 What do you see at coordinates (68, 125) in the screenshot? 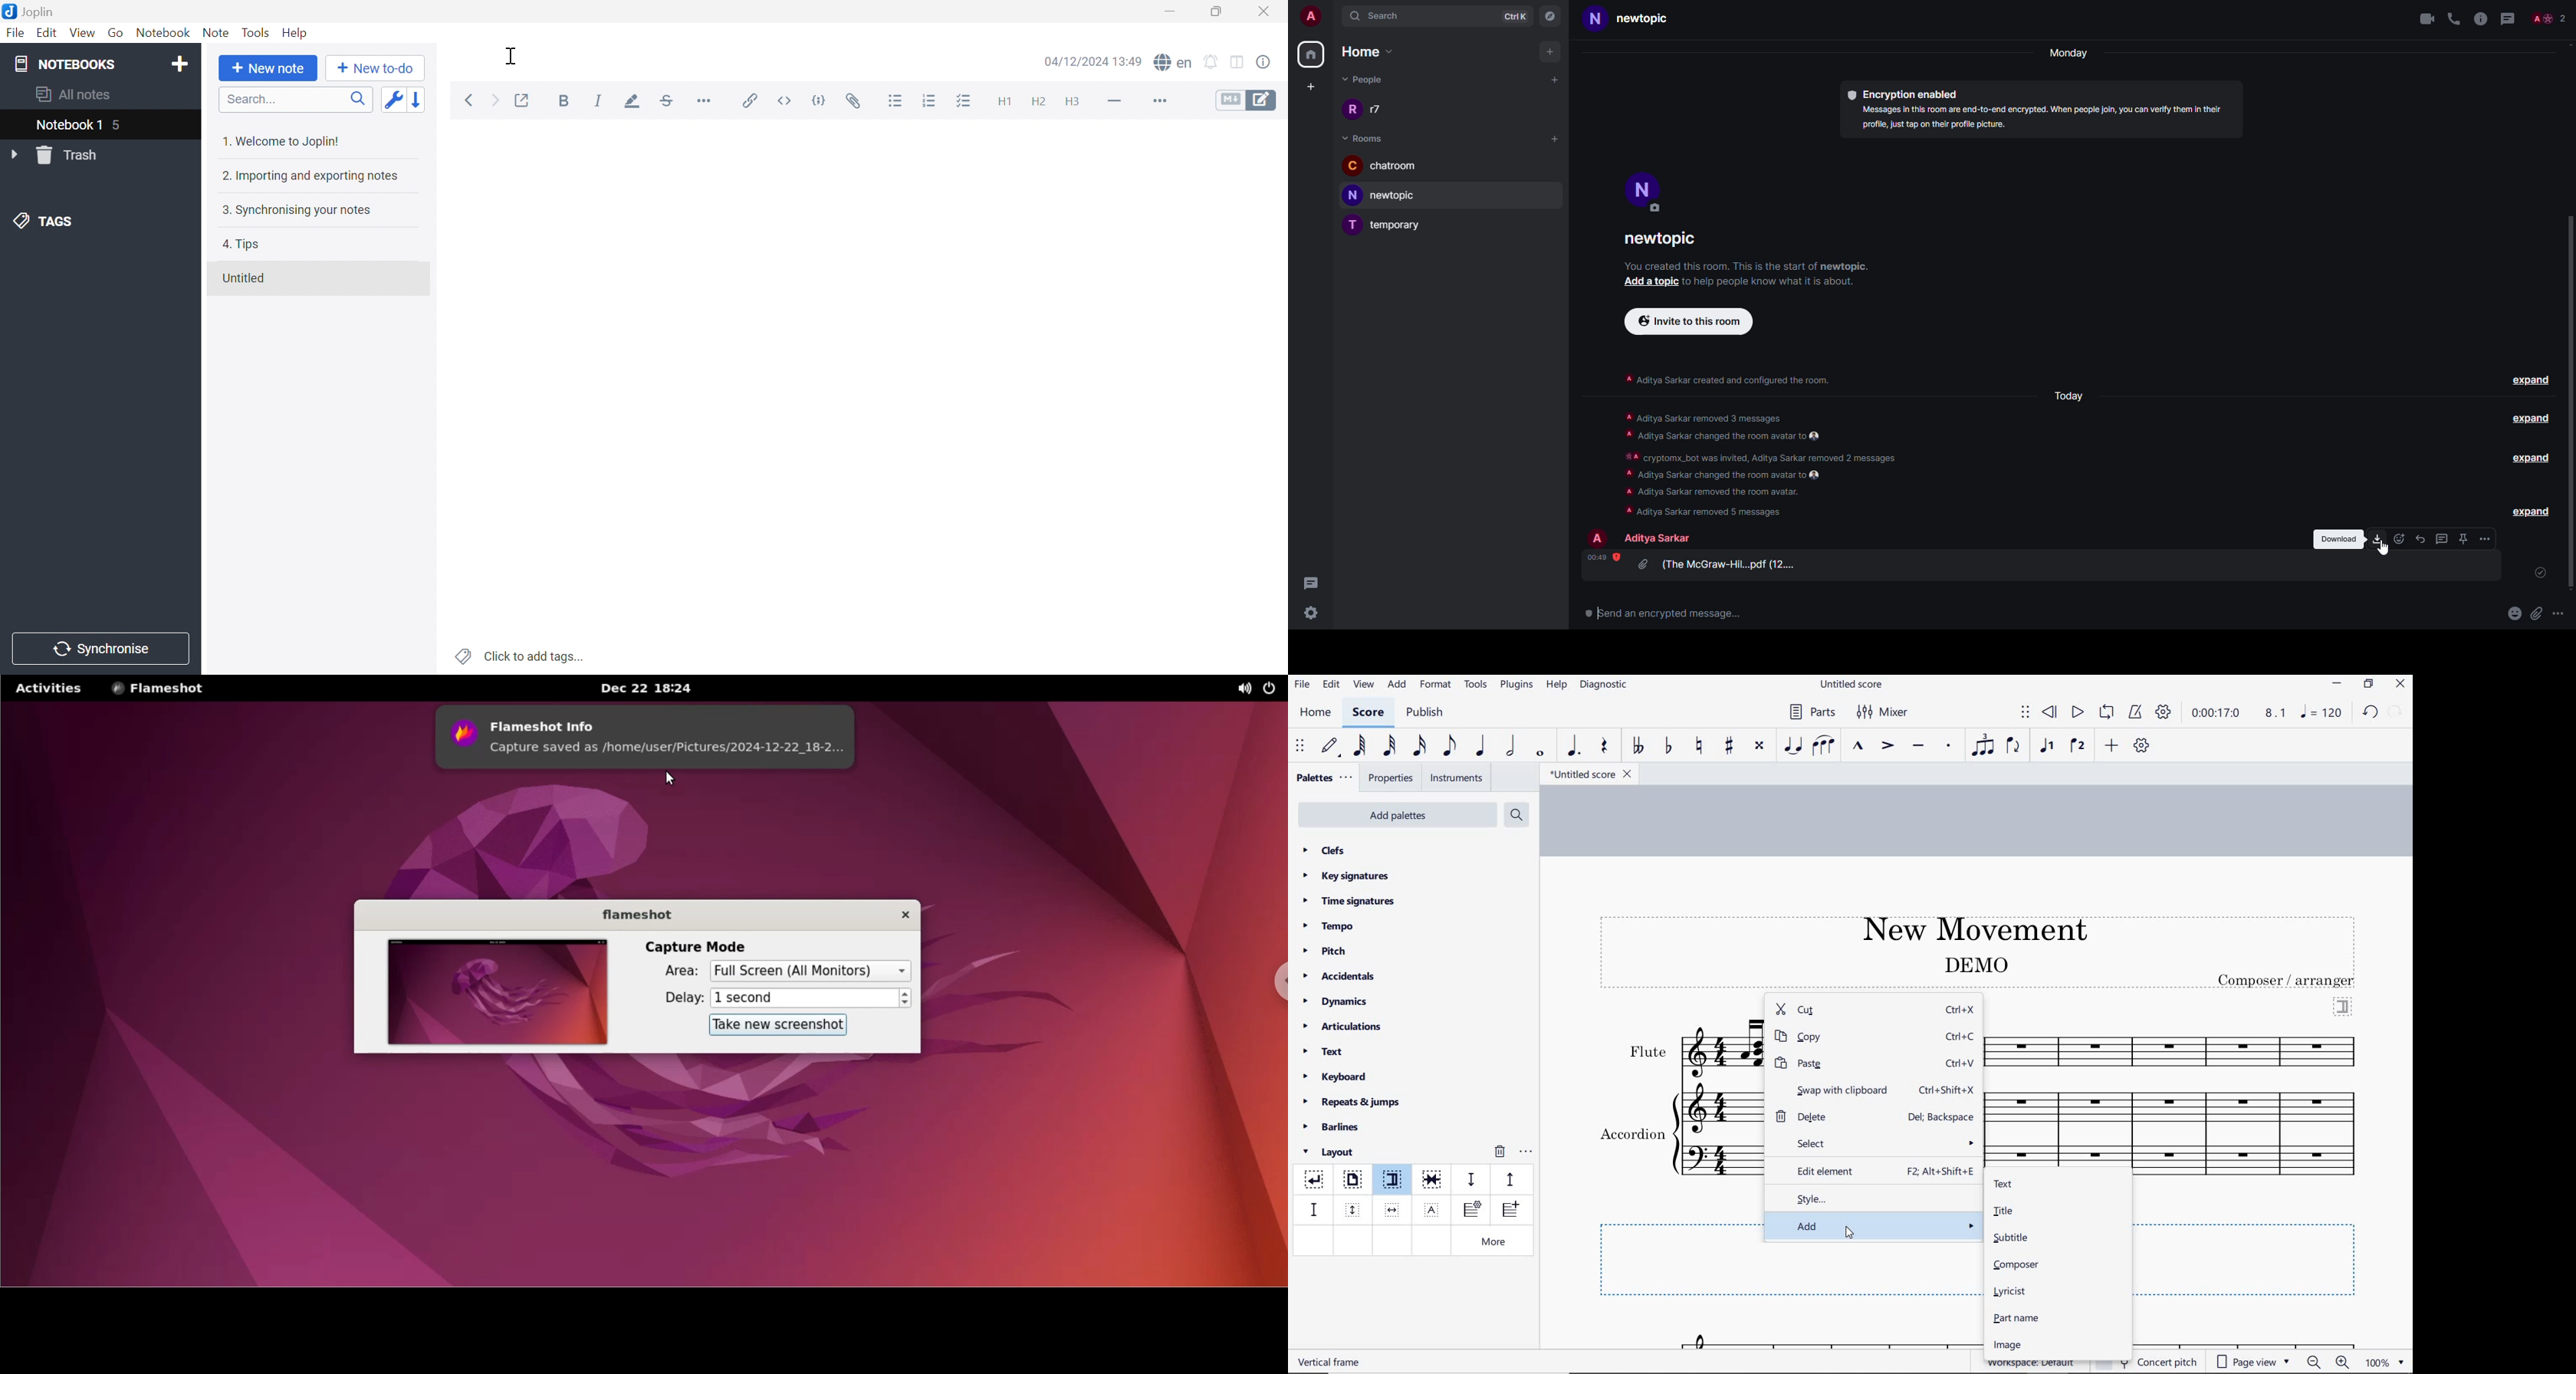
I see `Notebook 1` at bounding box center [68, 125].